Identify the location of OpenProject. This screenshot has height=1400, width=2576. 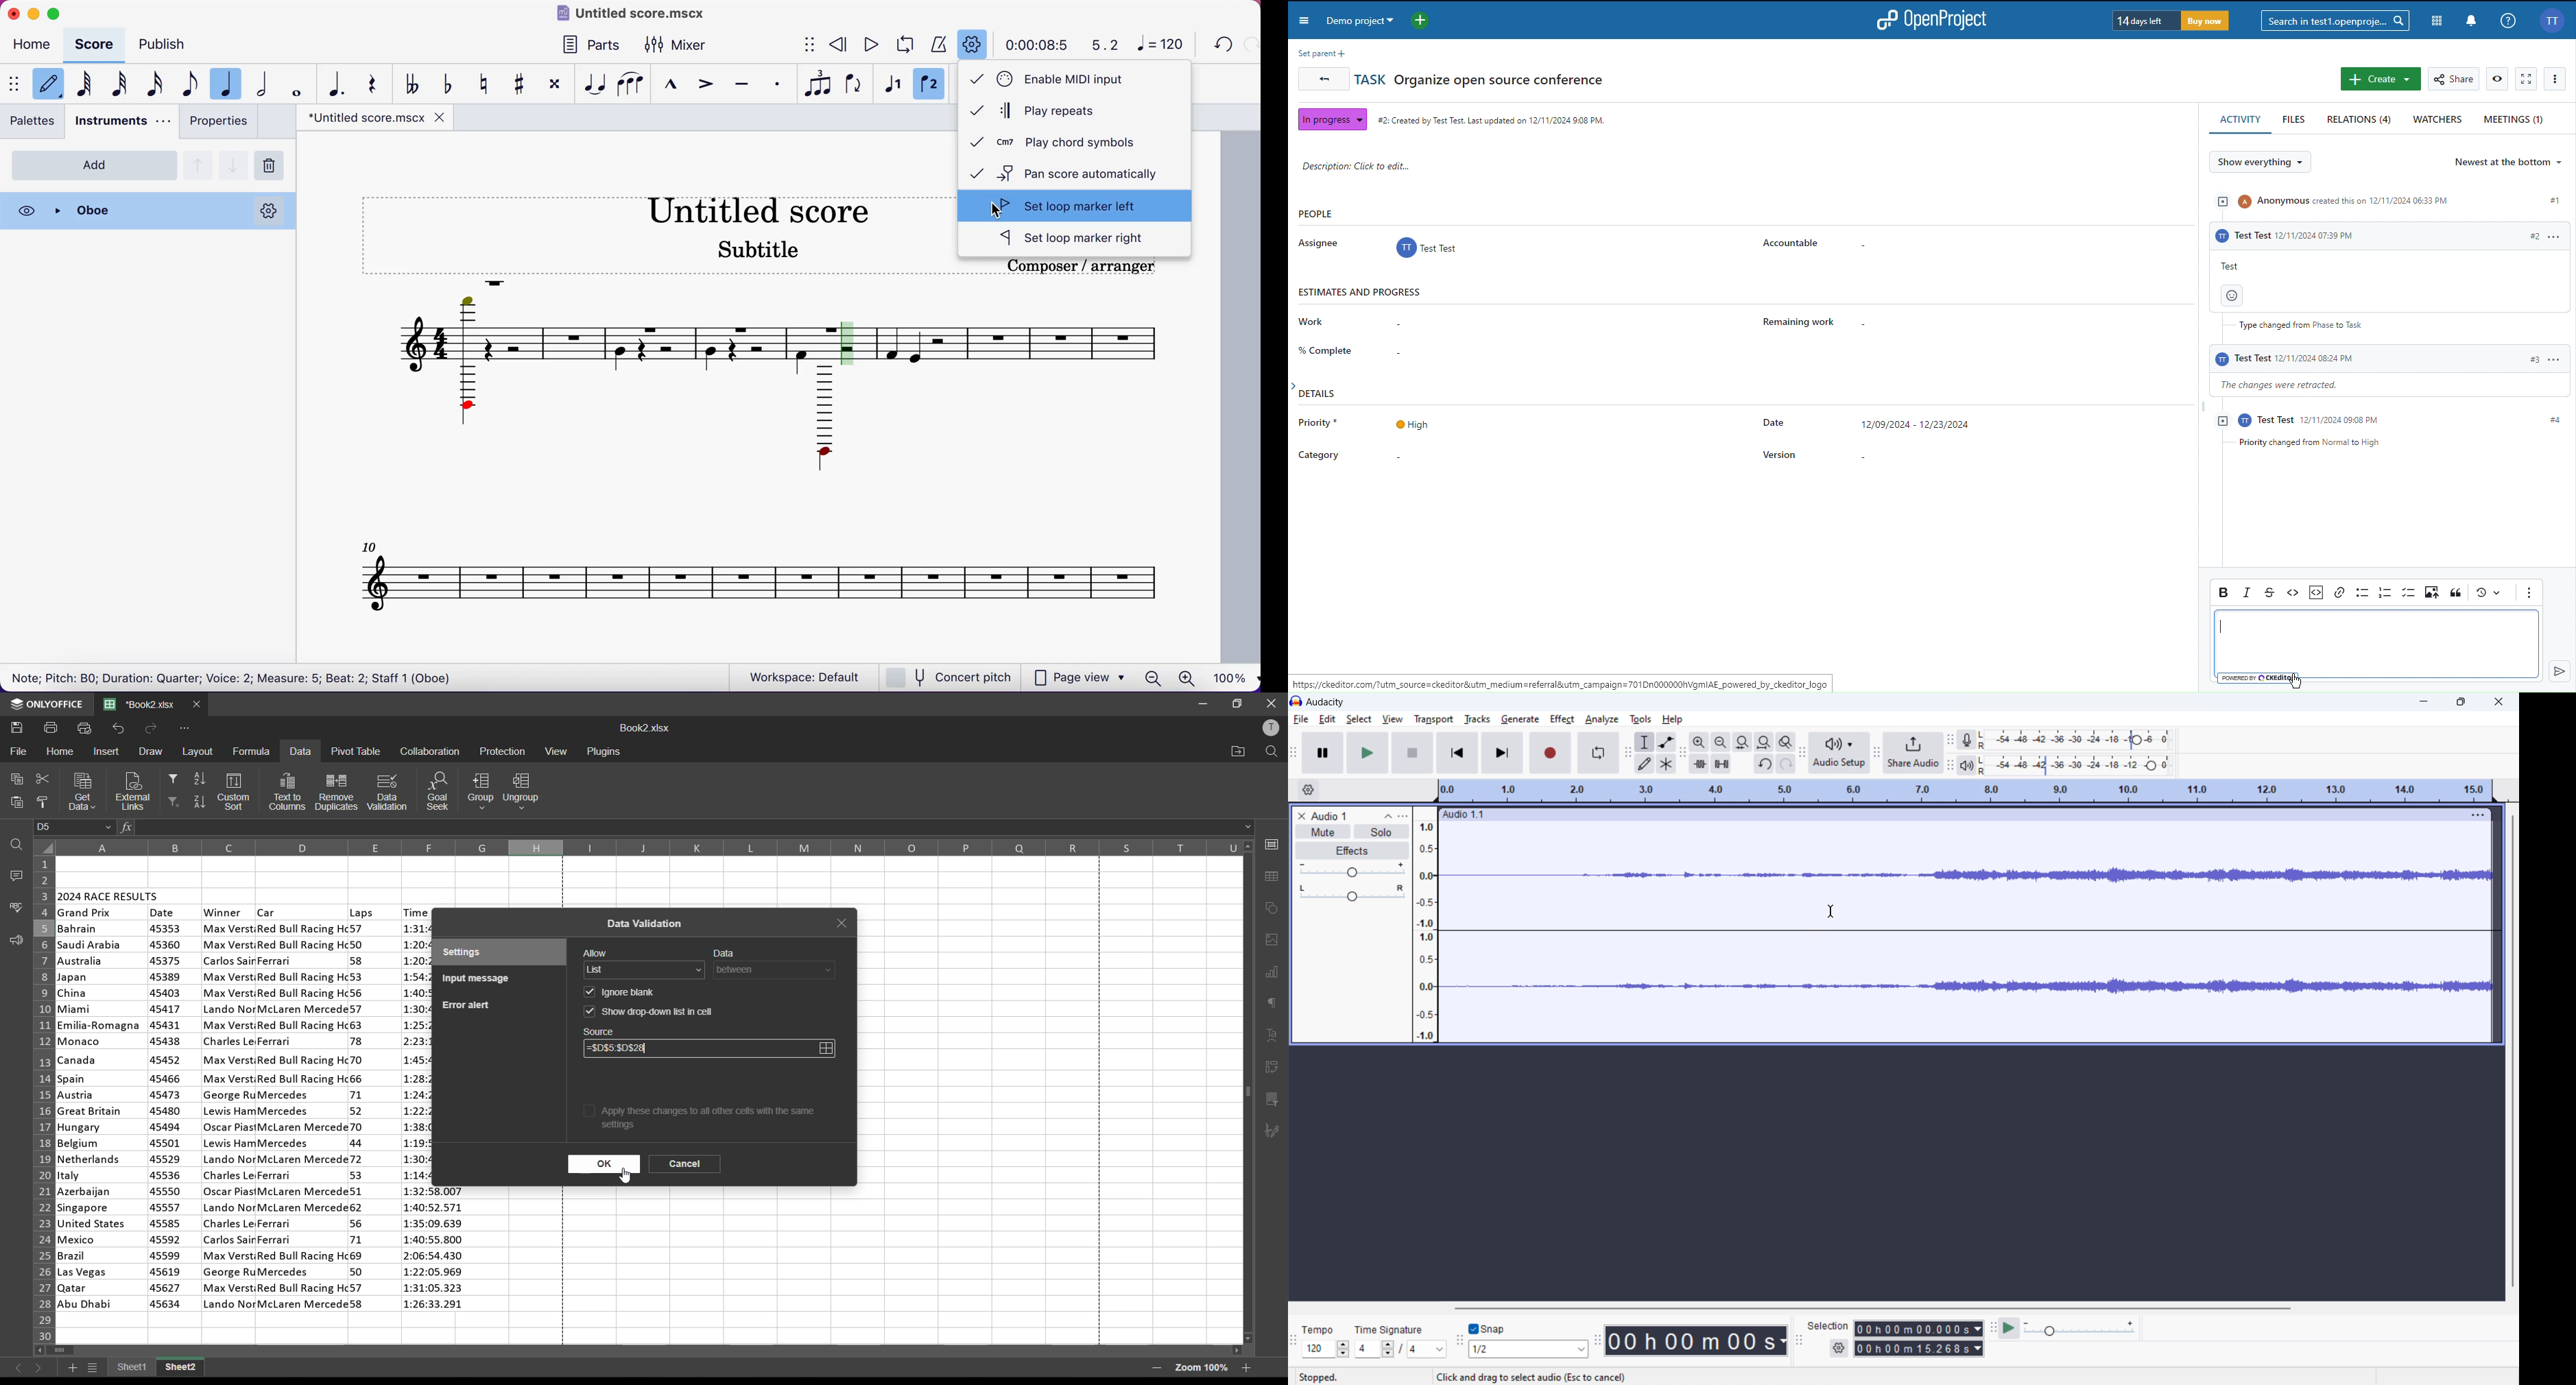
(1937, 20).